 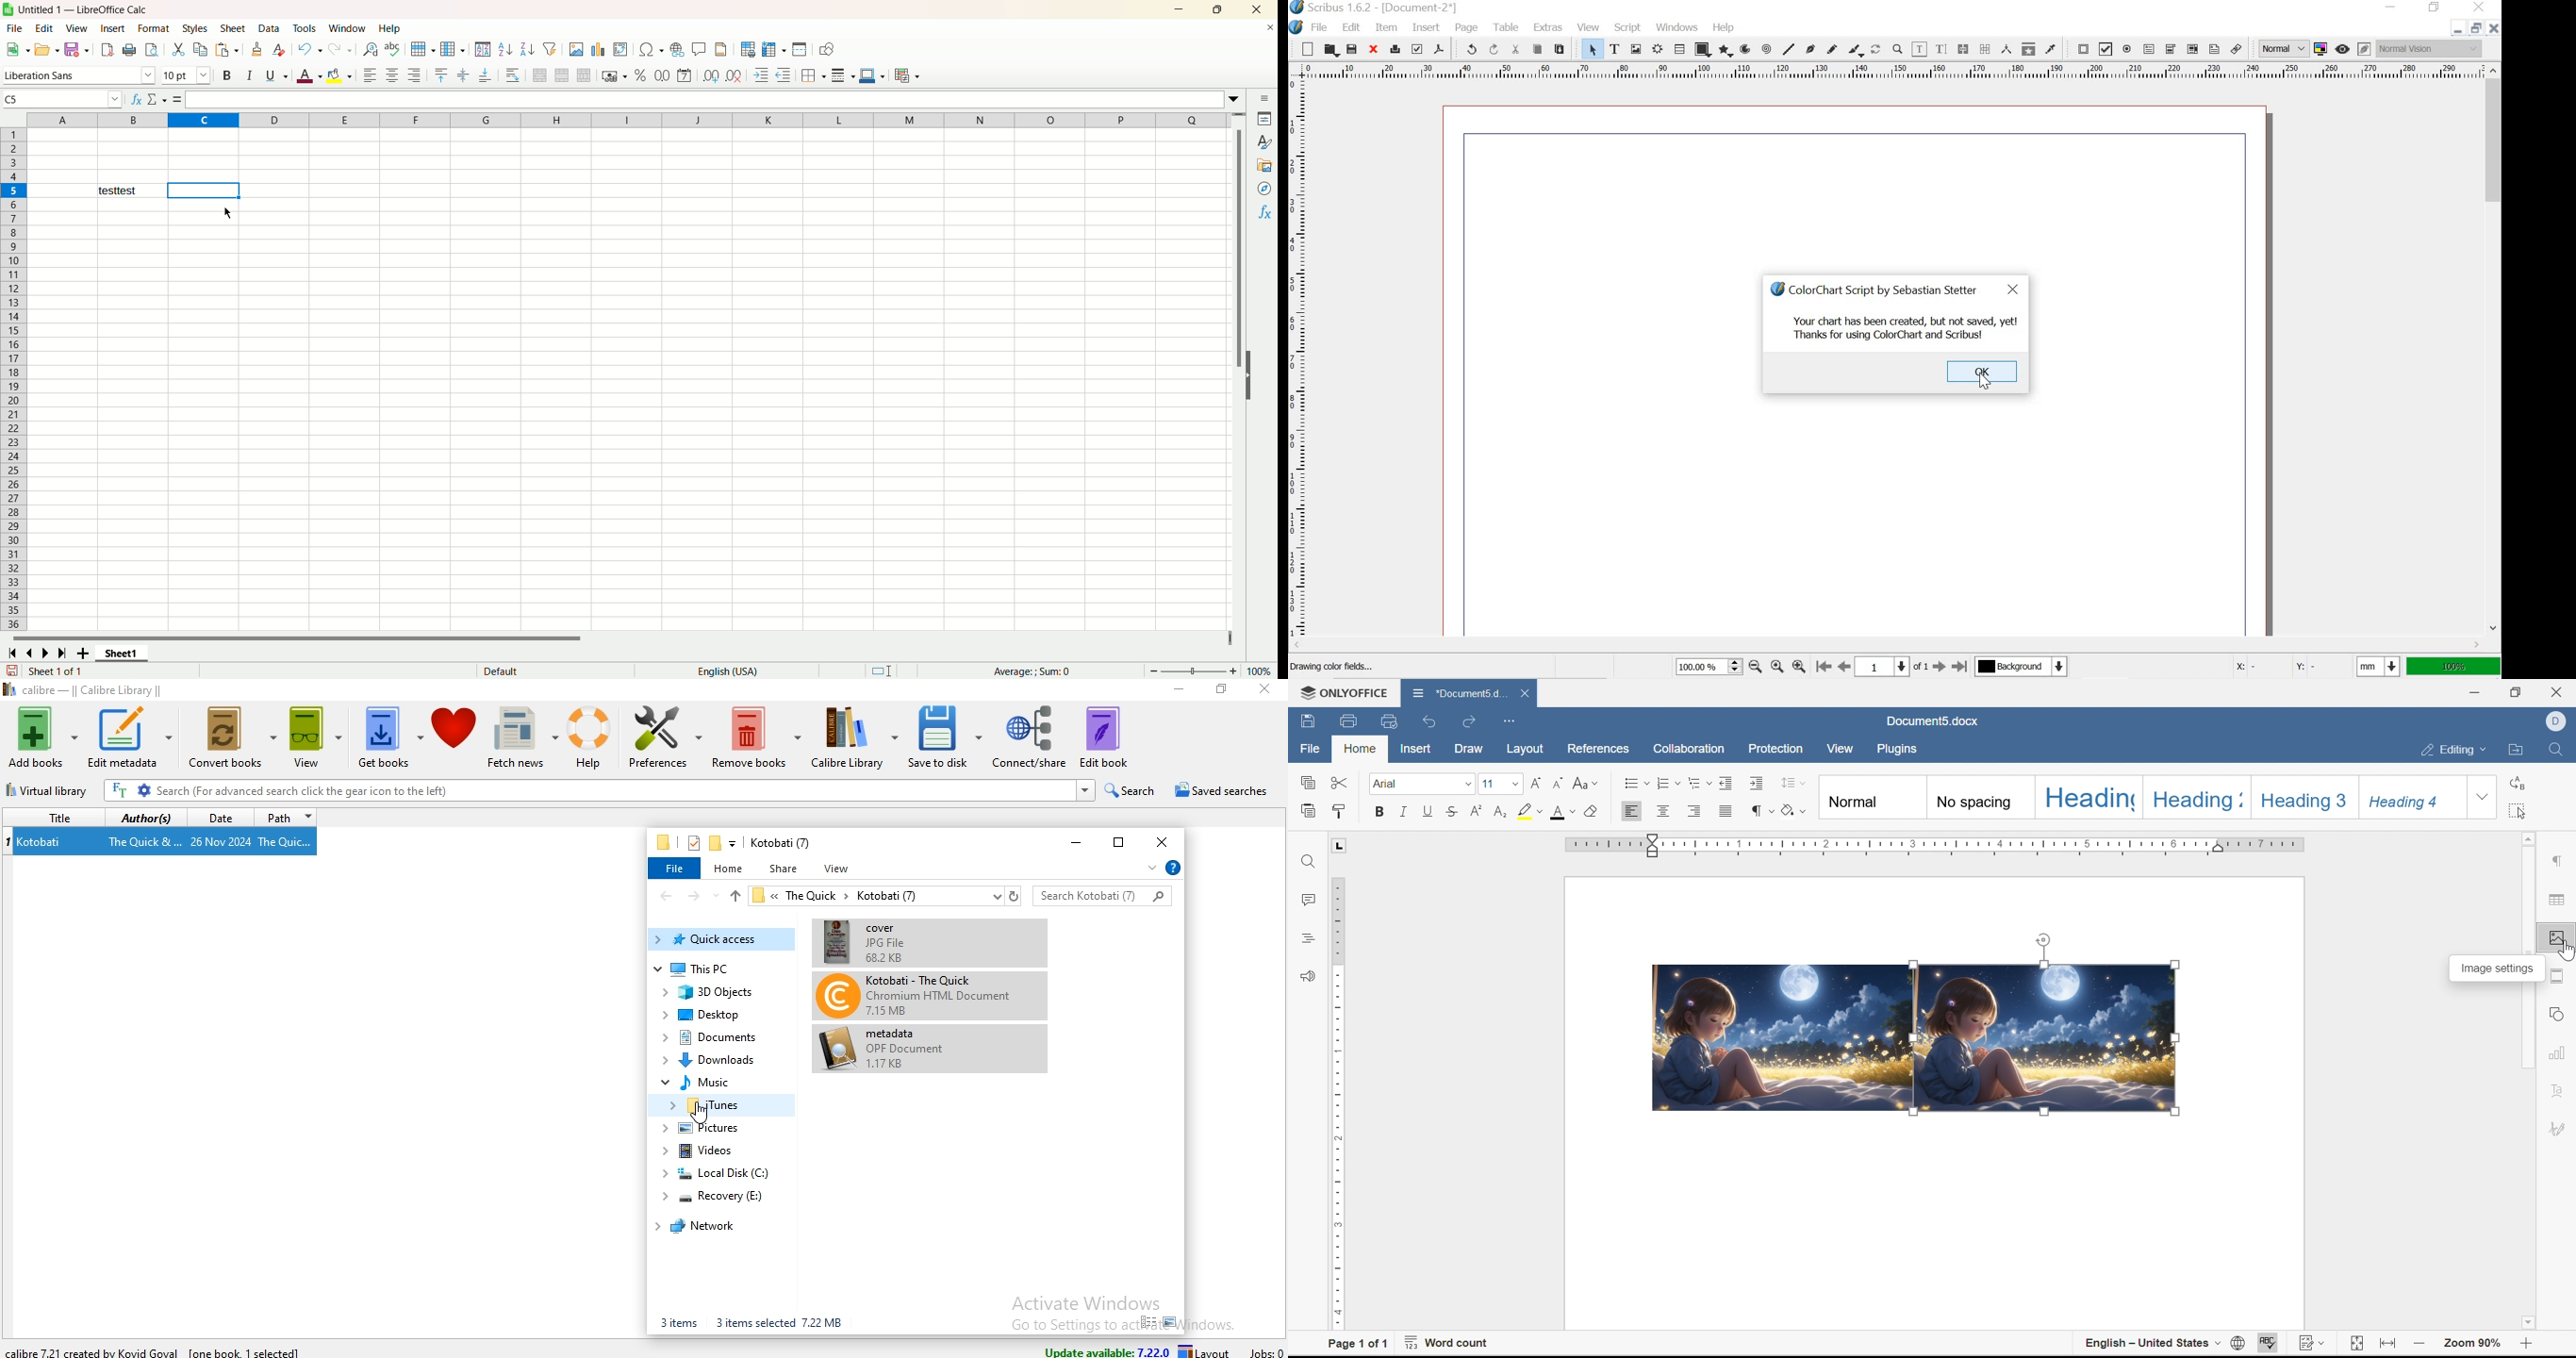 I want to click on vertical scroll bar, so click(x=1236, y=371).